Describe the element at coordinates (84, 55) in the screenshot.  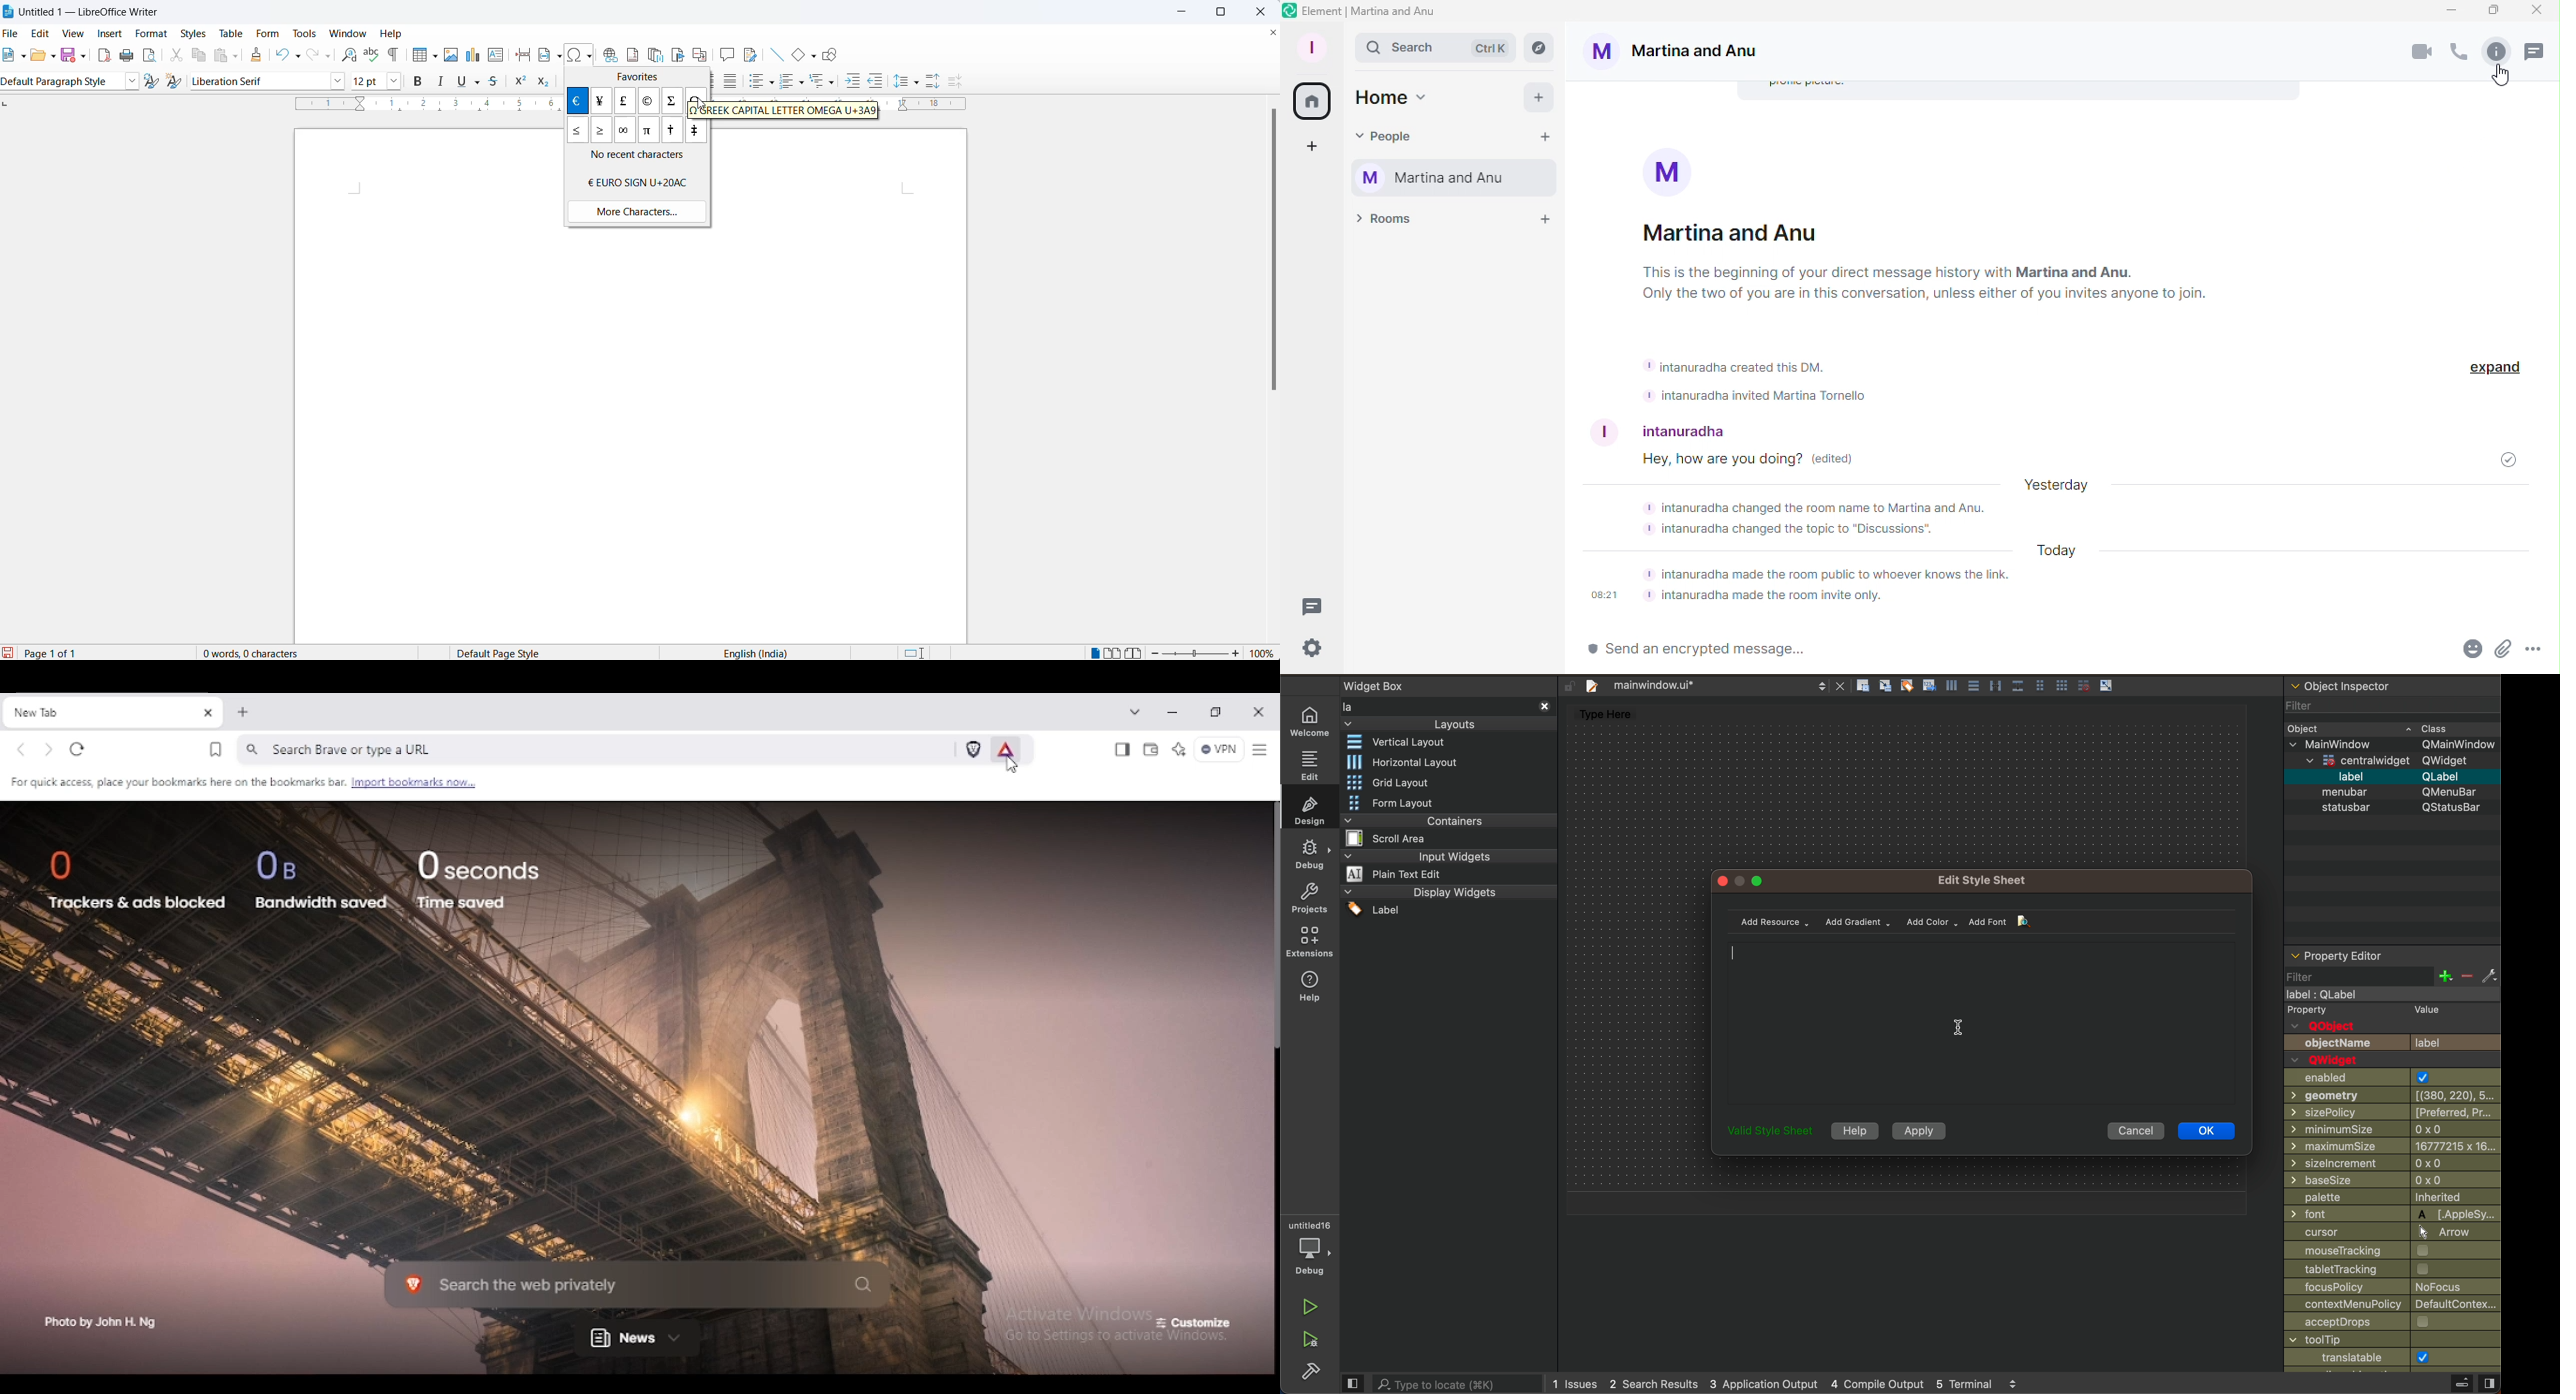
I see `save options` at that location.